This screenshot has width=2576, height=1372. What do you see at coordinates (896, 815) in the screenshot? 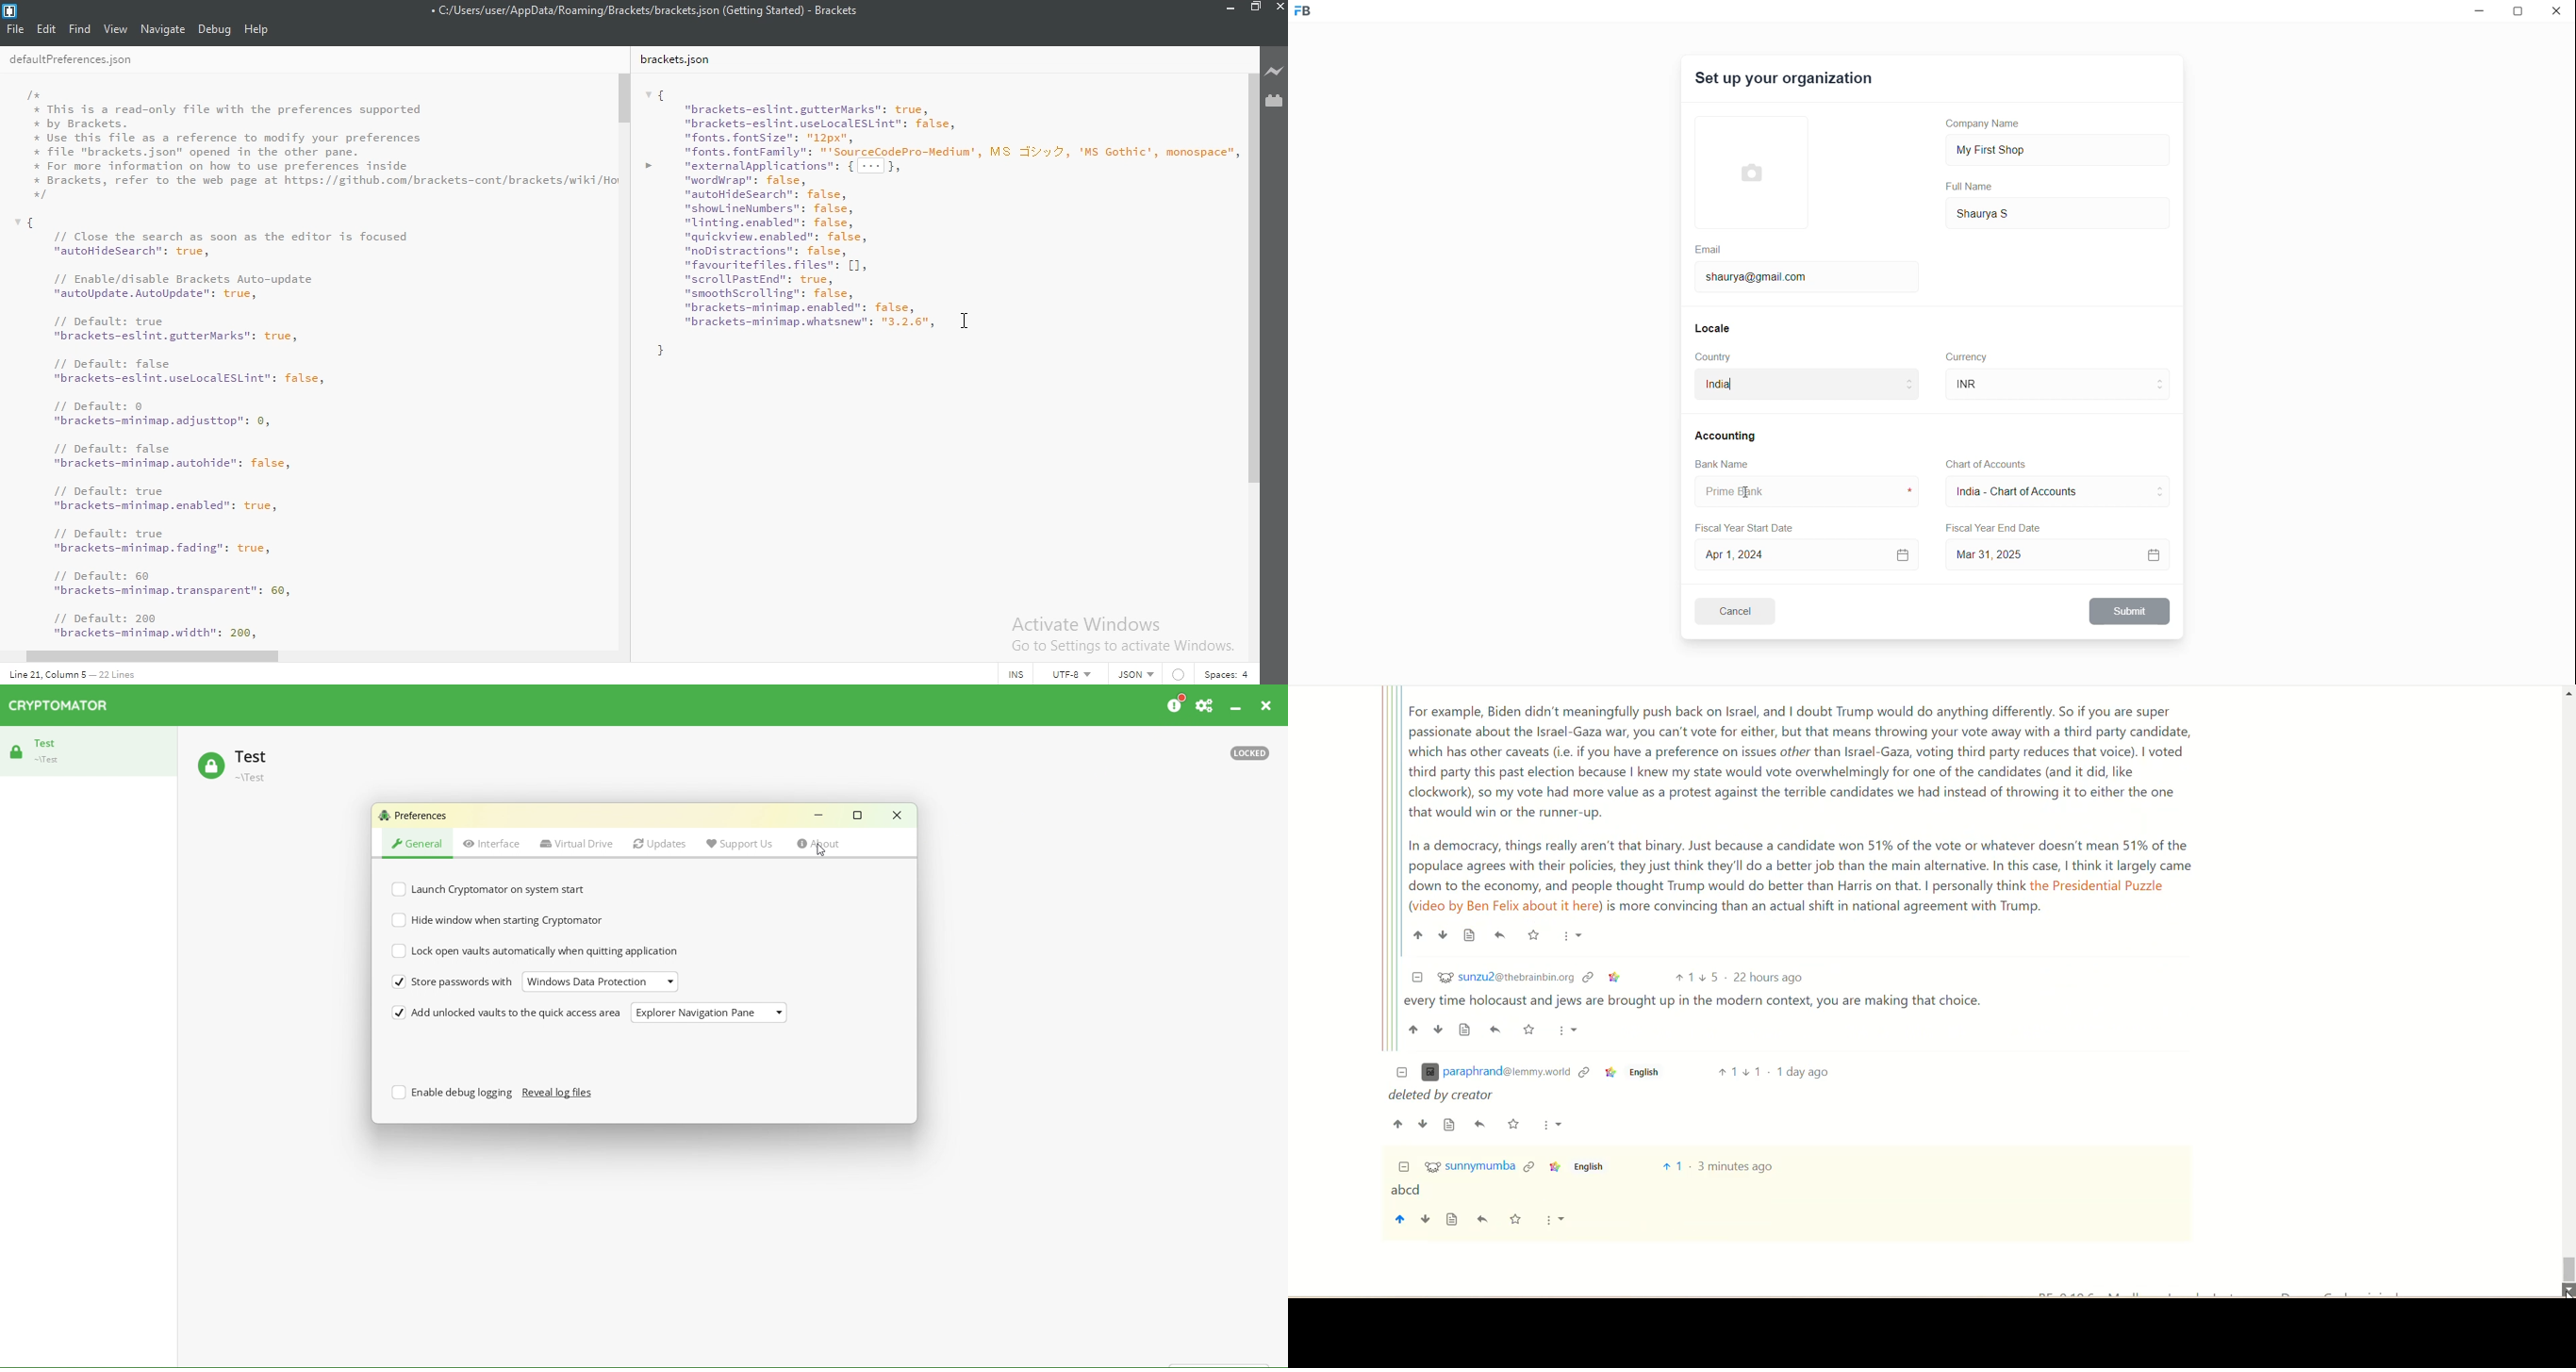
I see `Close` at bounding box center [896, 815].